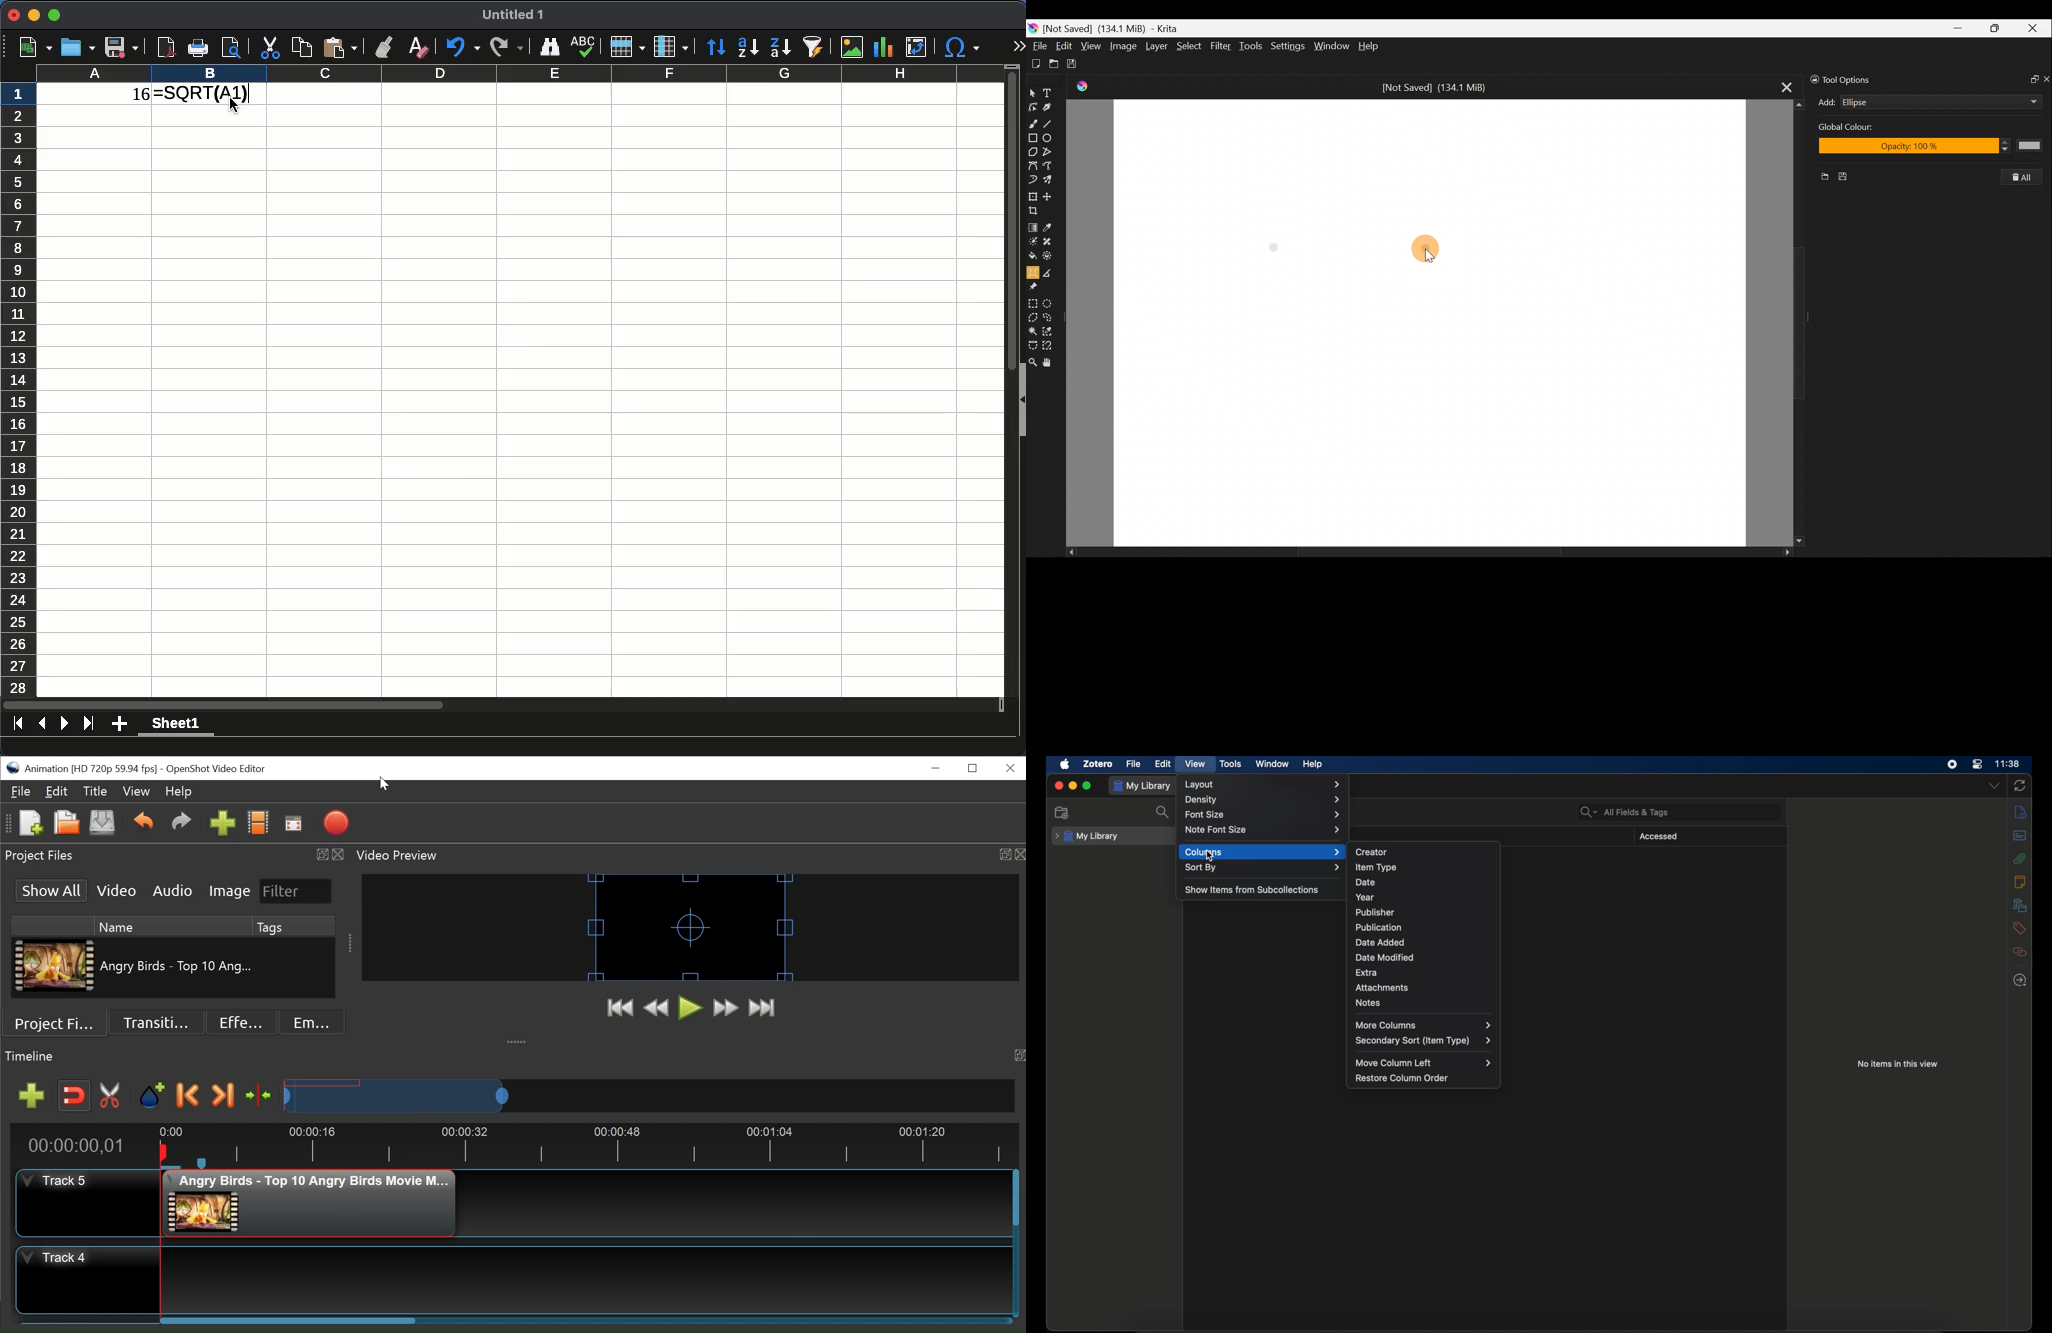  I want to click on no items in this view, so click(1898, 1064).